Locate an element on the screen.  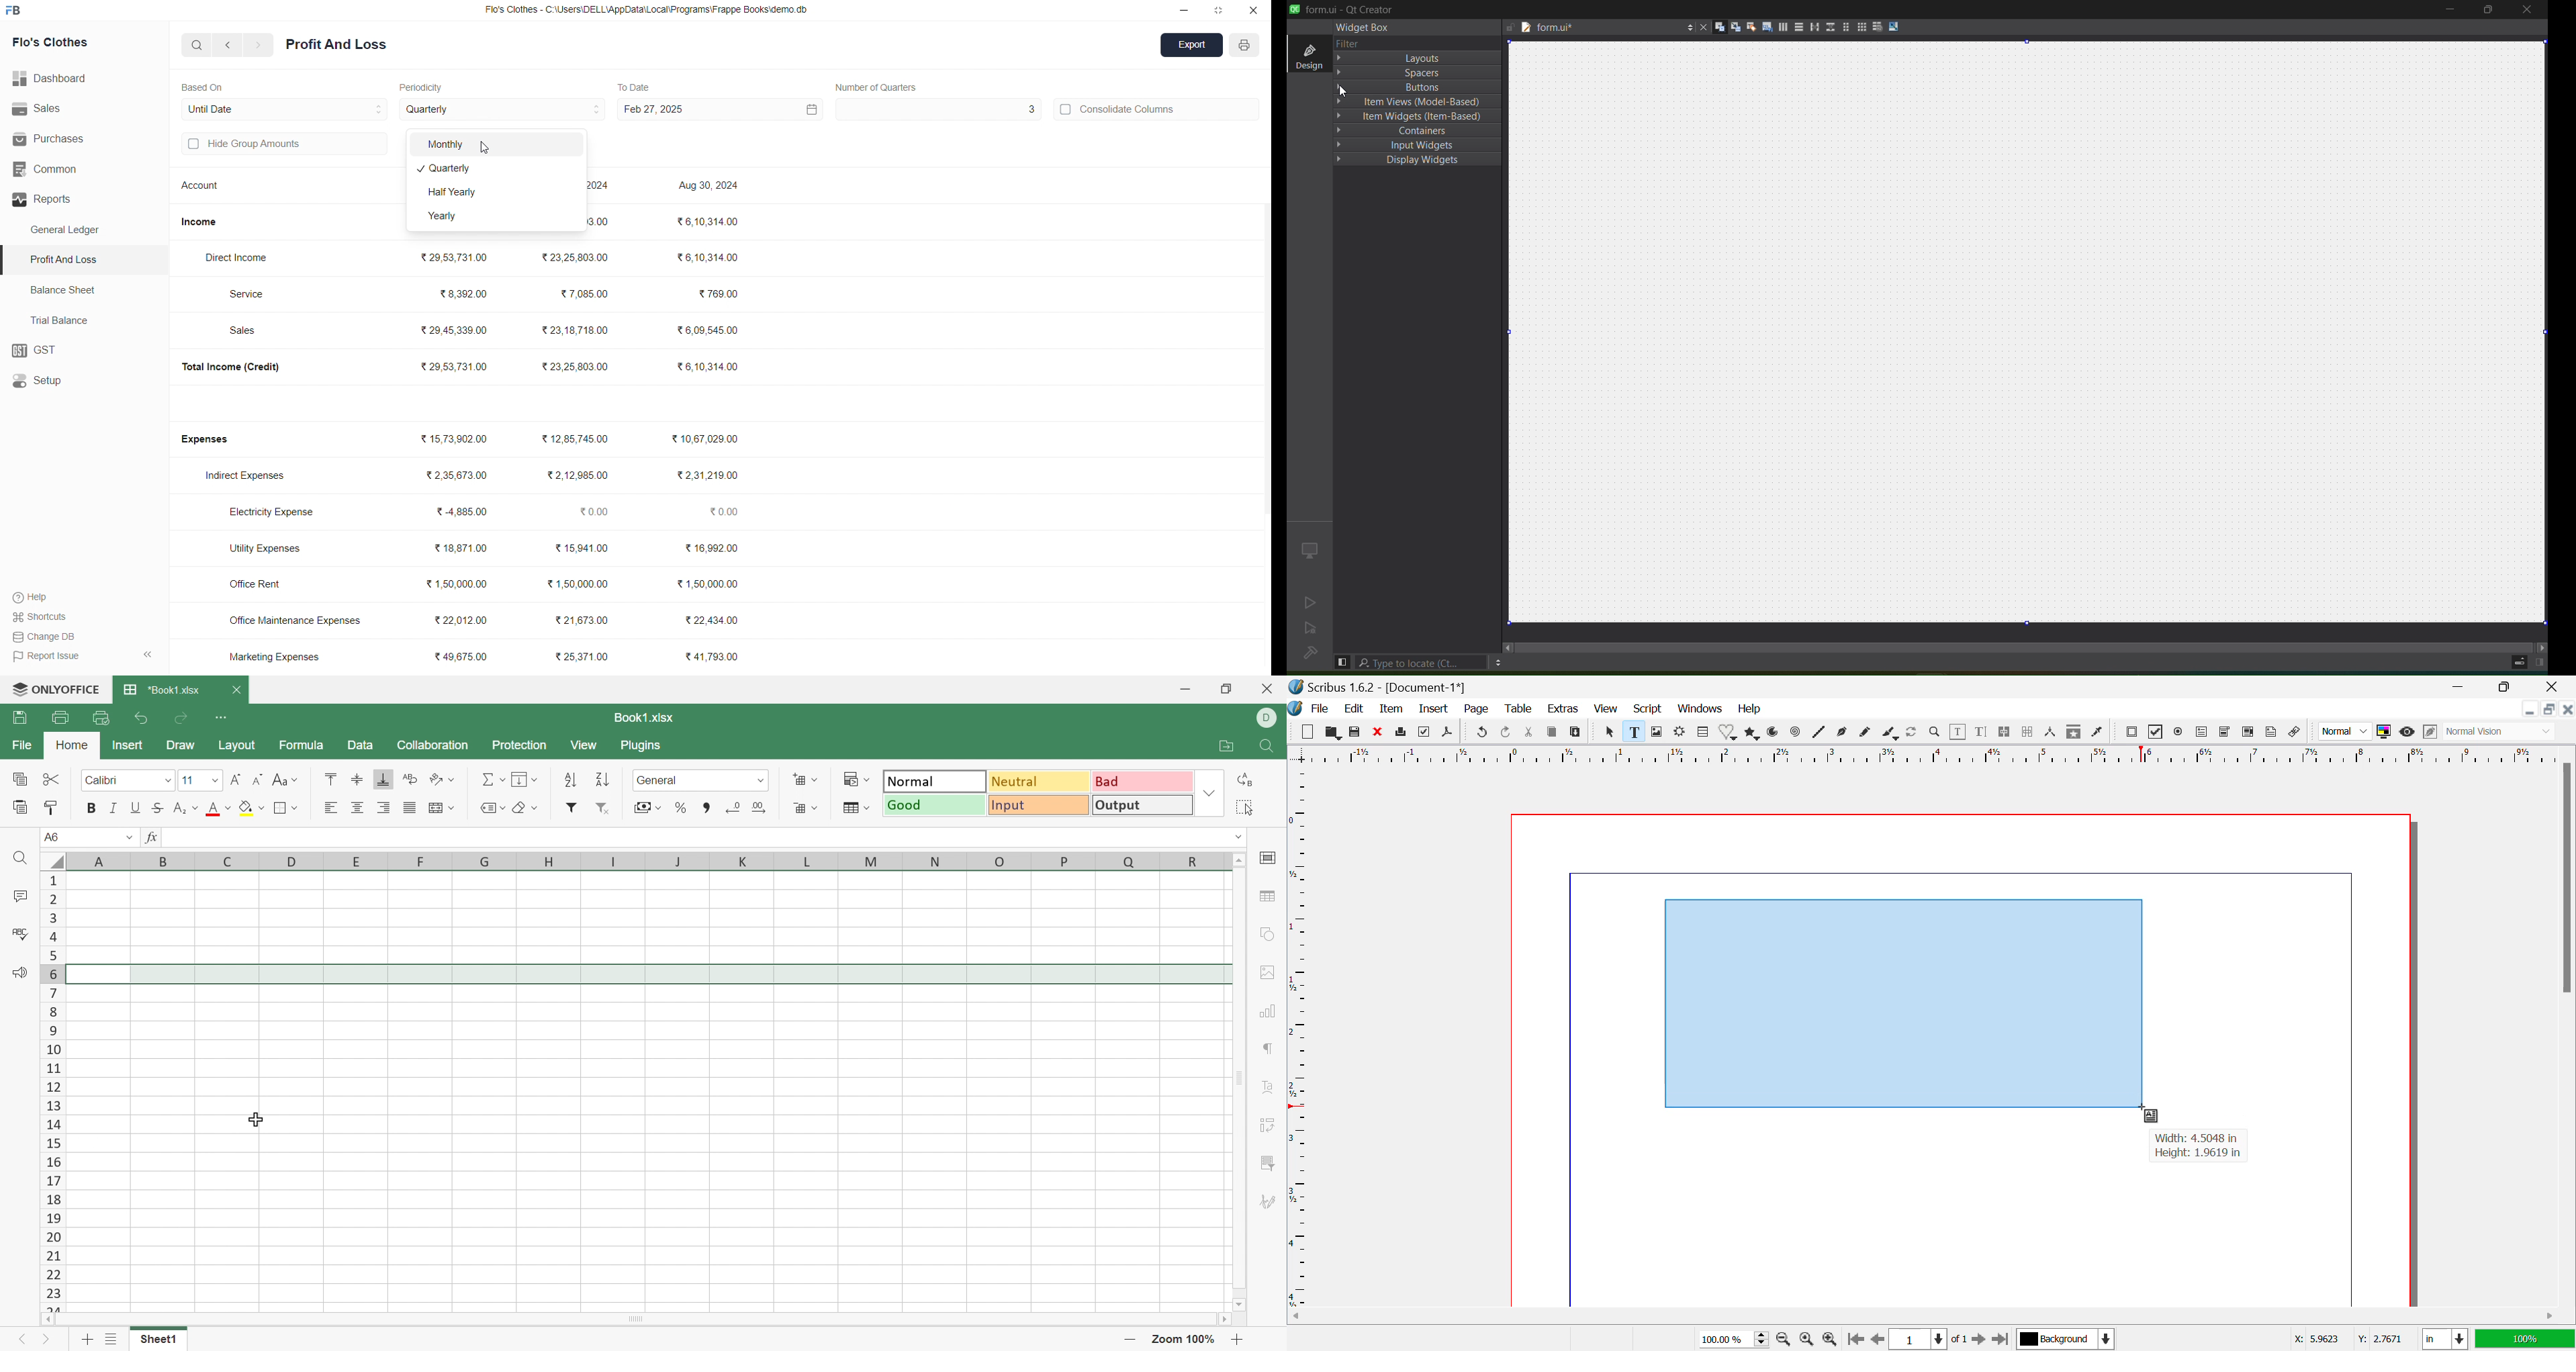
Total Income (Credit) is located at coordinates (241, 366).